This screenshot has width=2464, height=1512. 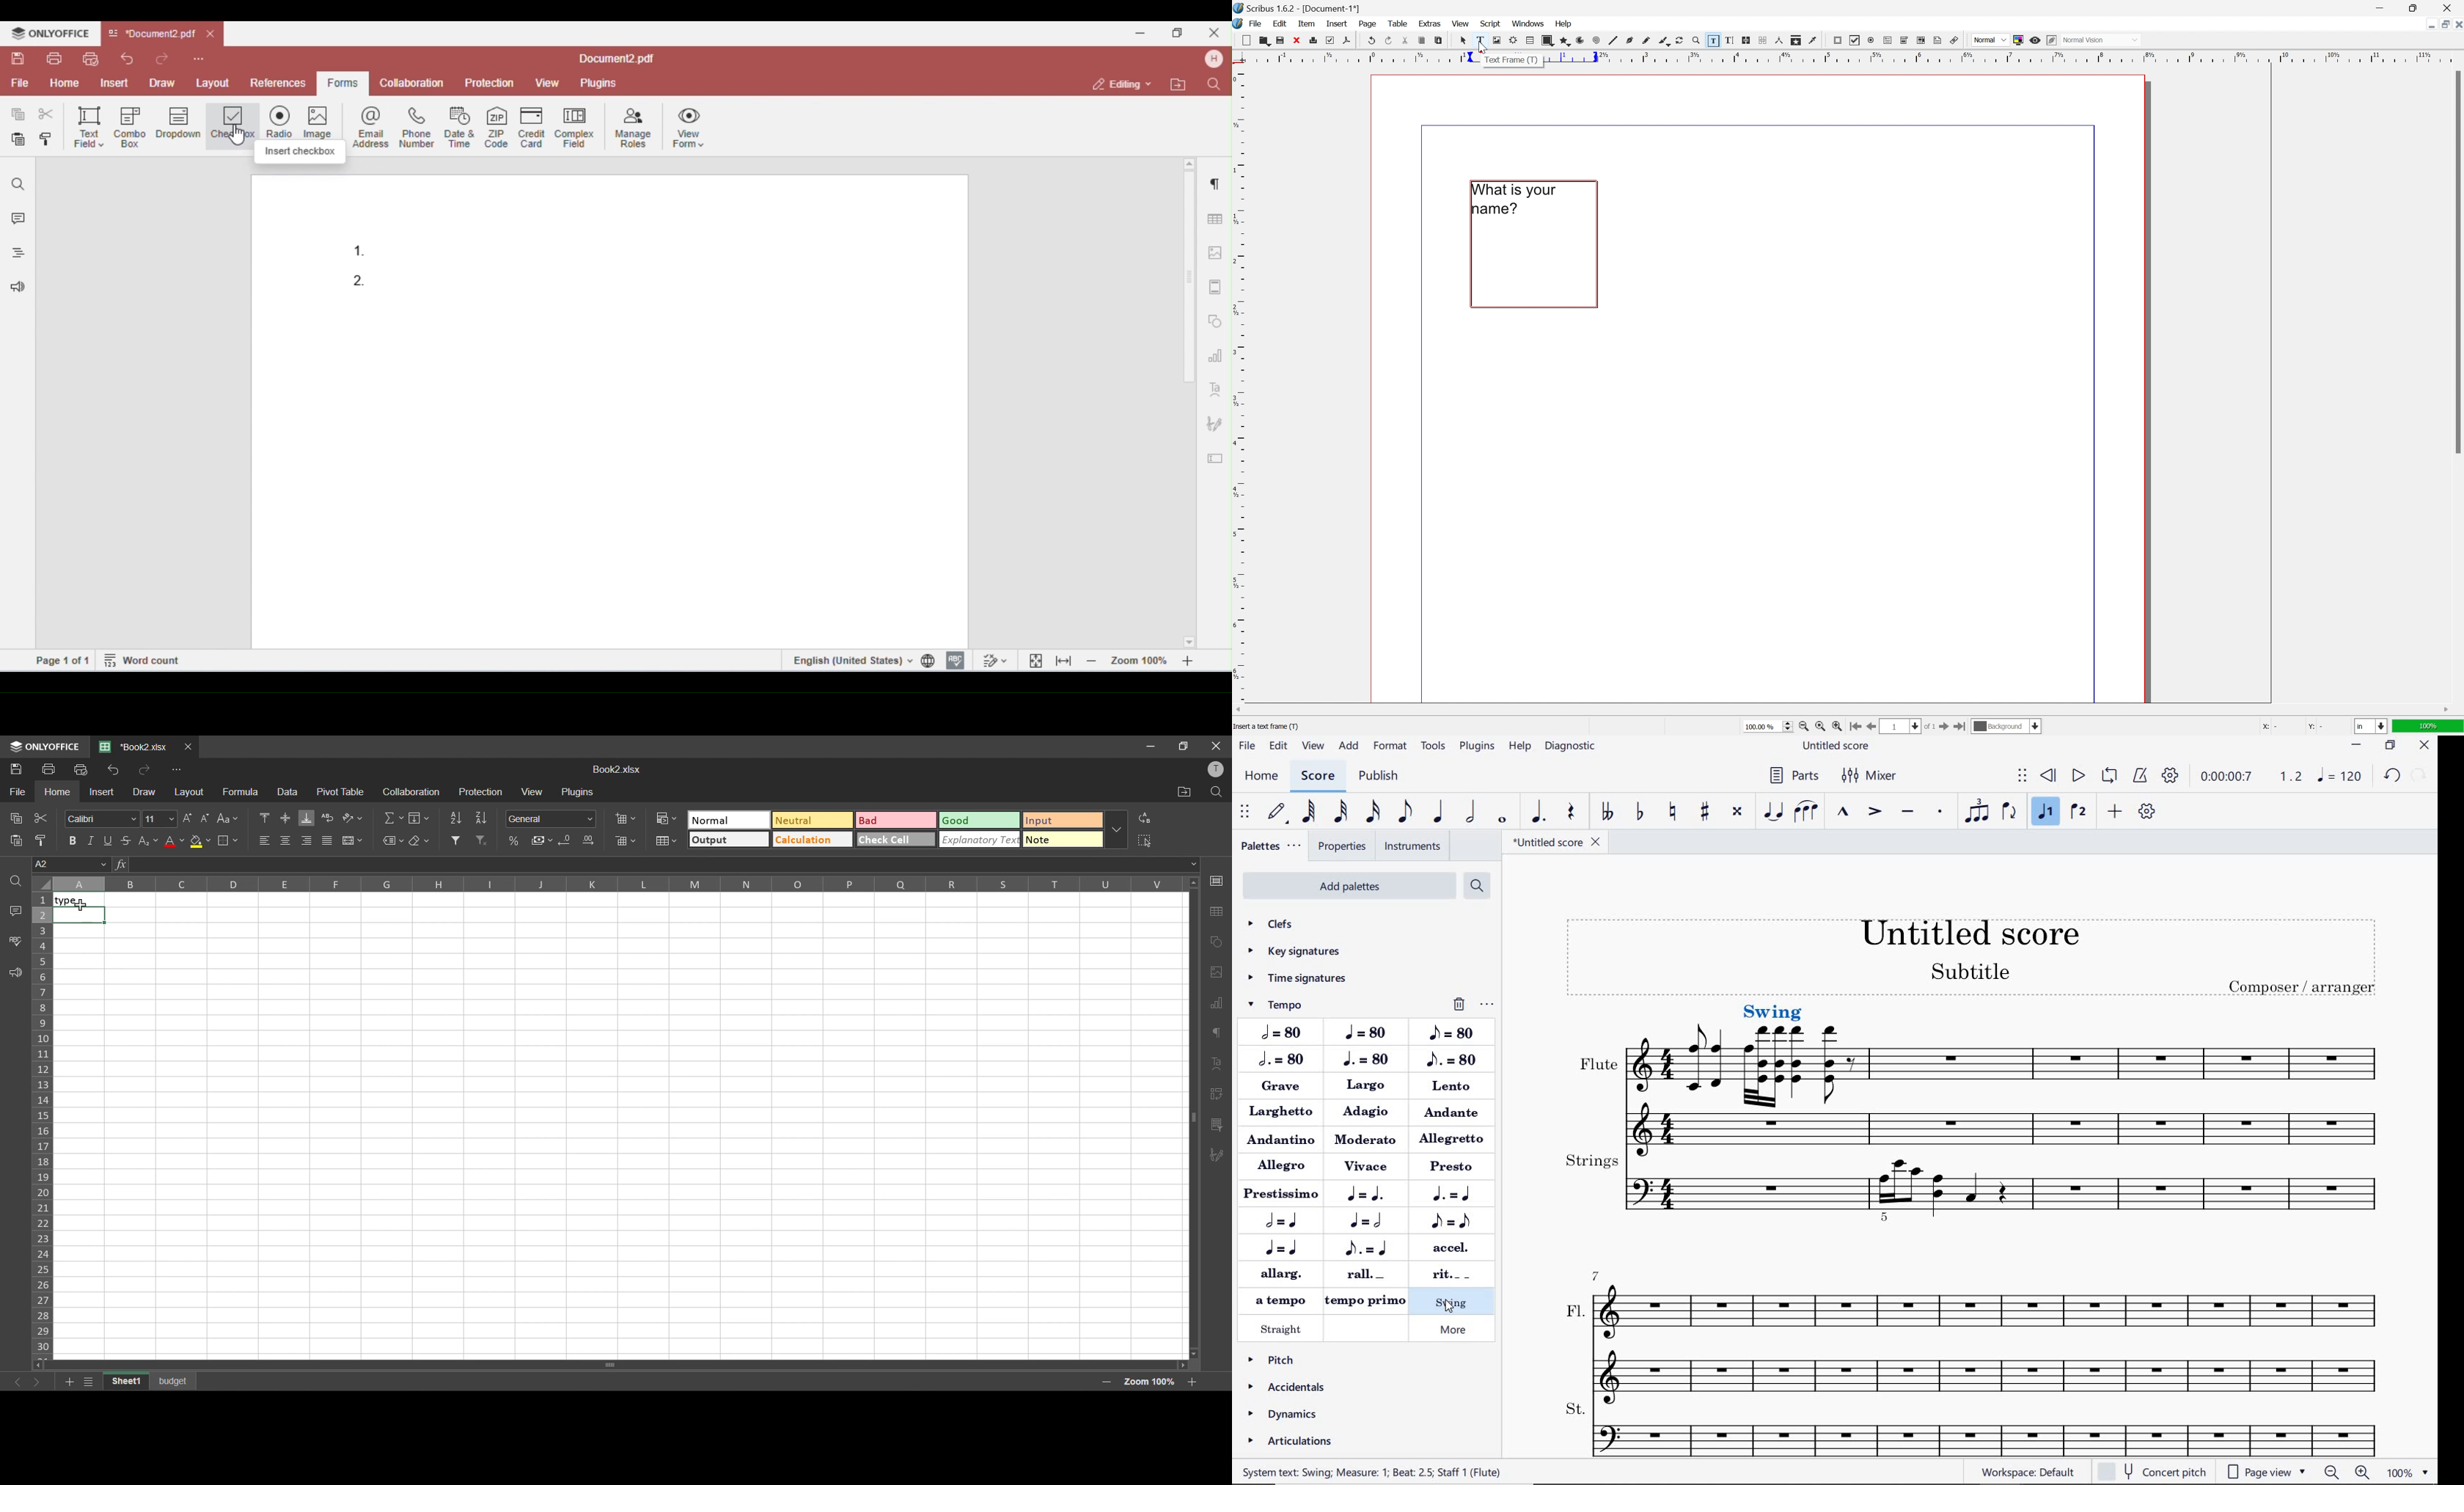 I want to click on eye dropper, so click(x=1813, y=40).